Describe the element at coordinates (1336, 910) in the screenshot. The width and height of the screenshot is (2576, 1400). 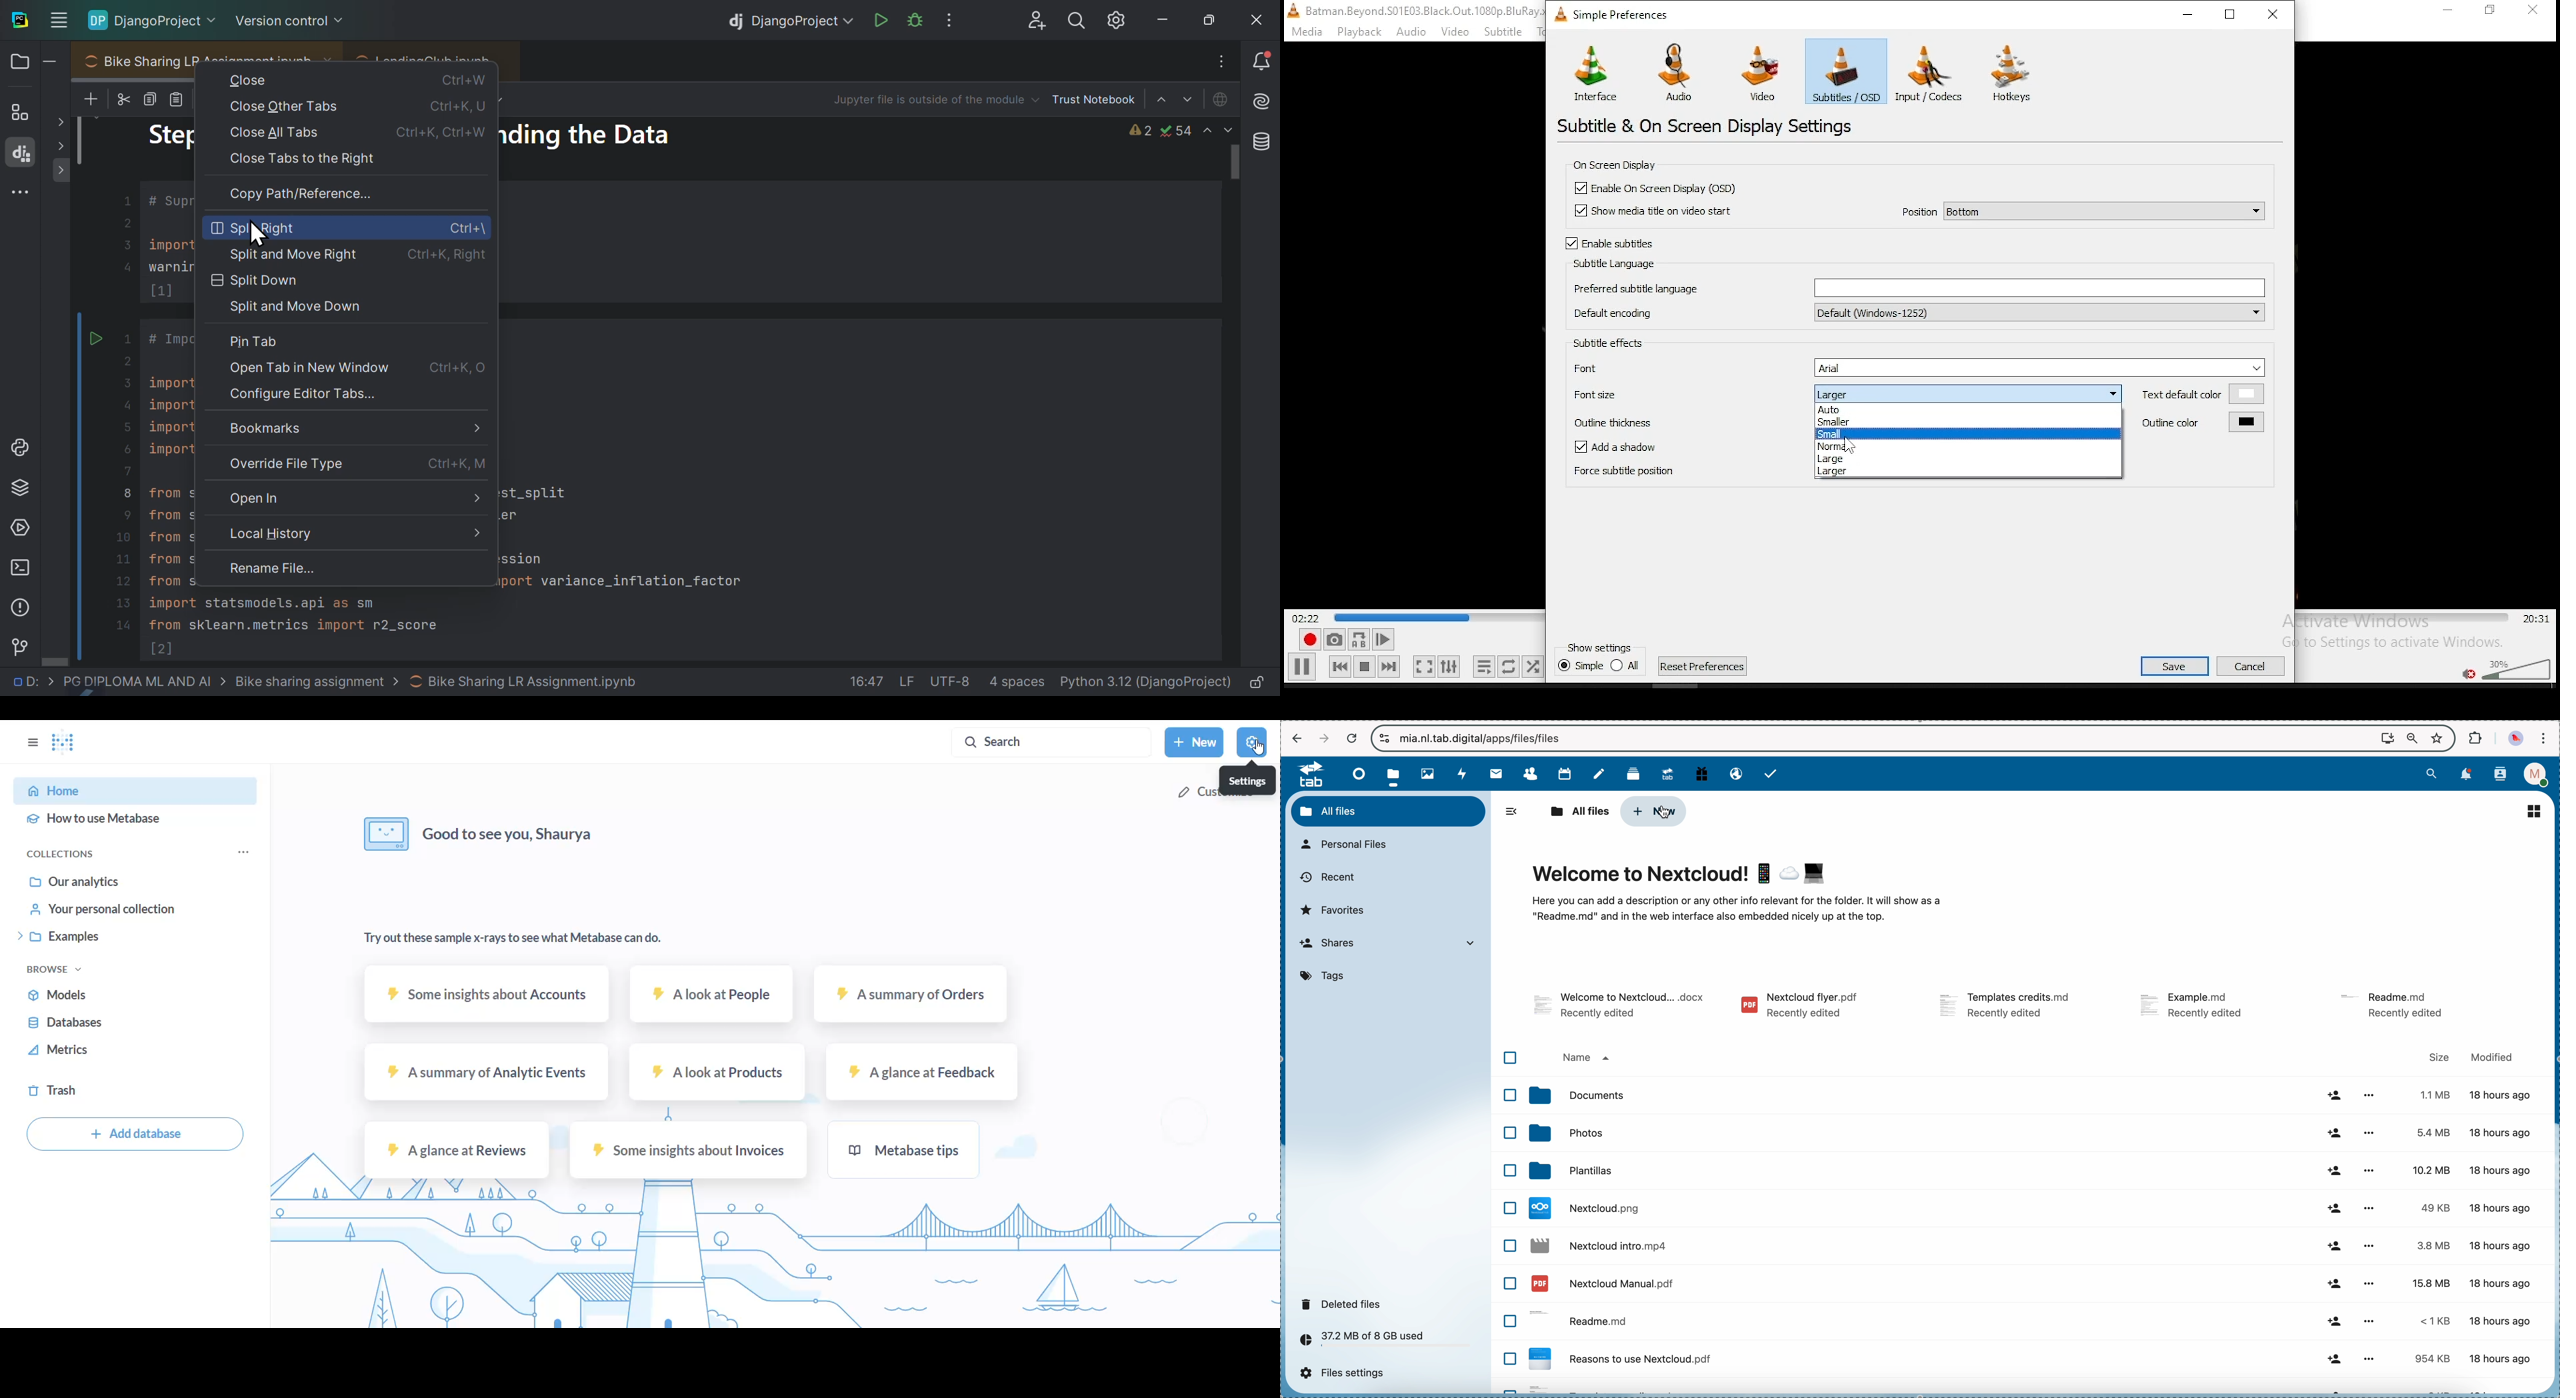
I see `favorites` at that location.